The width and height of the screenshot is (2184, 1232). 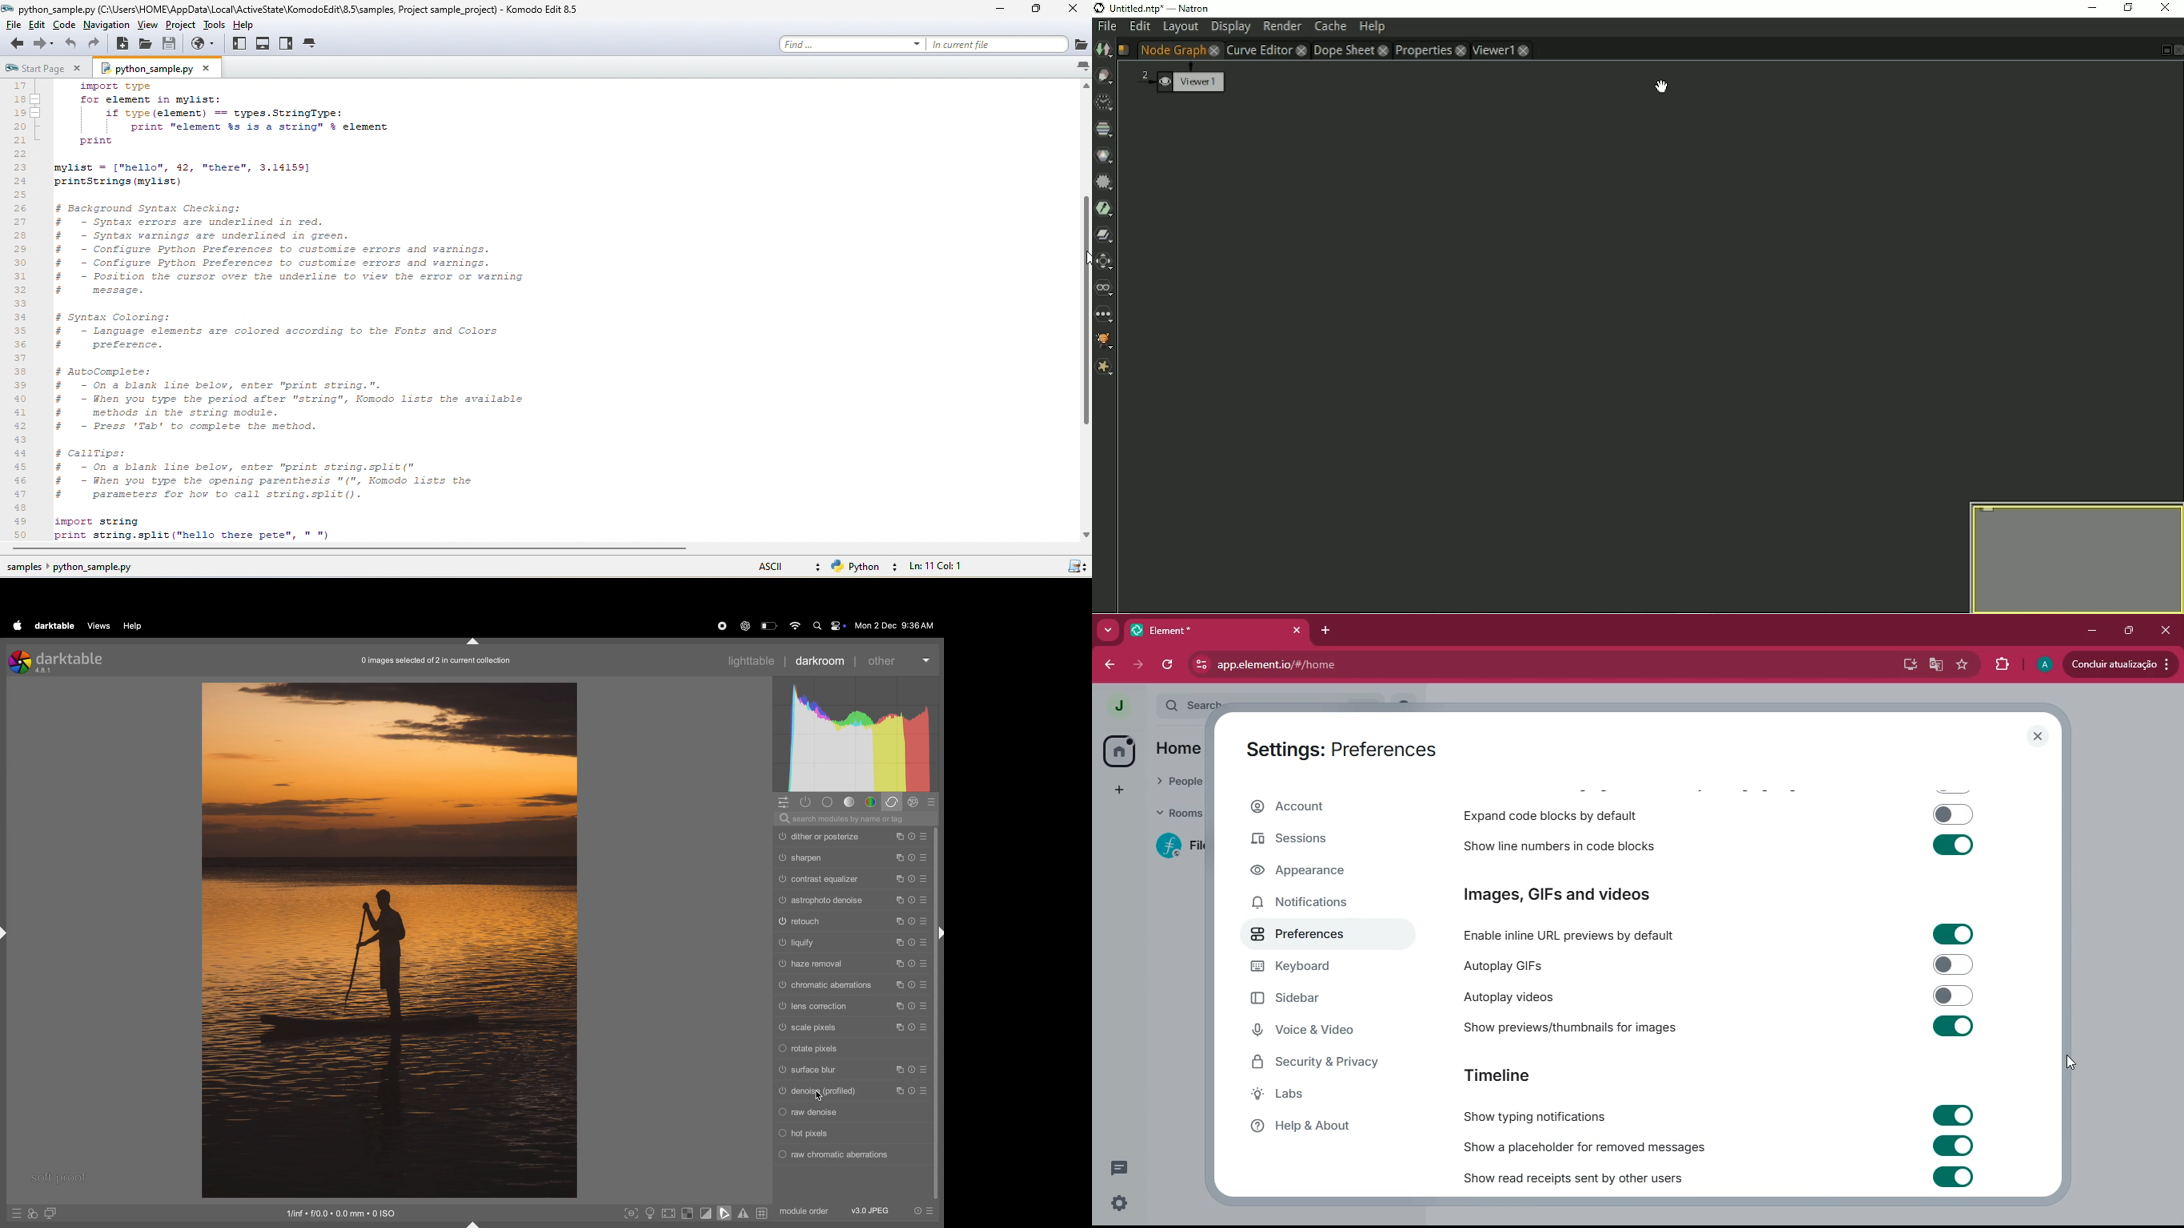 What do you see at coordinates (894, 803) in the screenshot?
I see `correct` at bounding box center [894, 803].